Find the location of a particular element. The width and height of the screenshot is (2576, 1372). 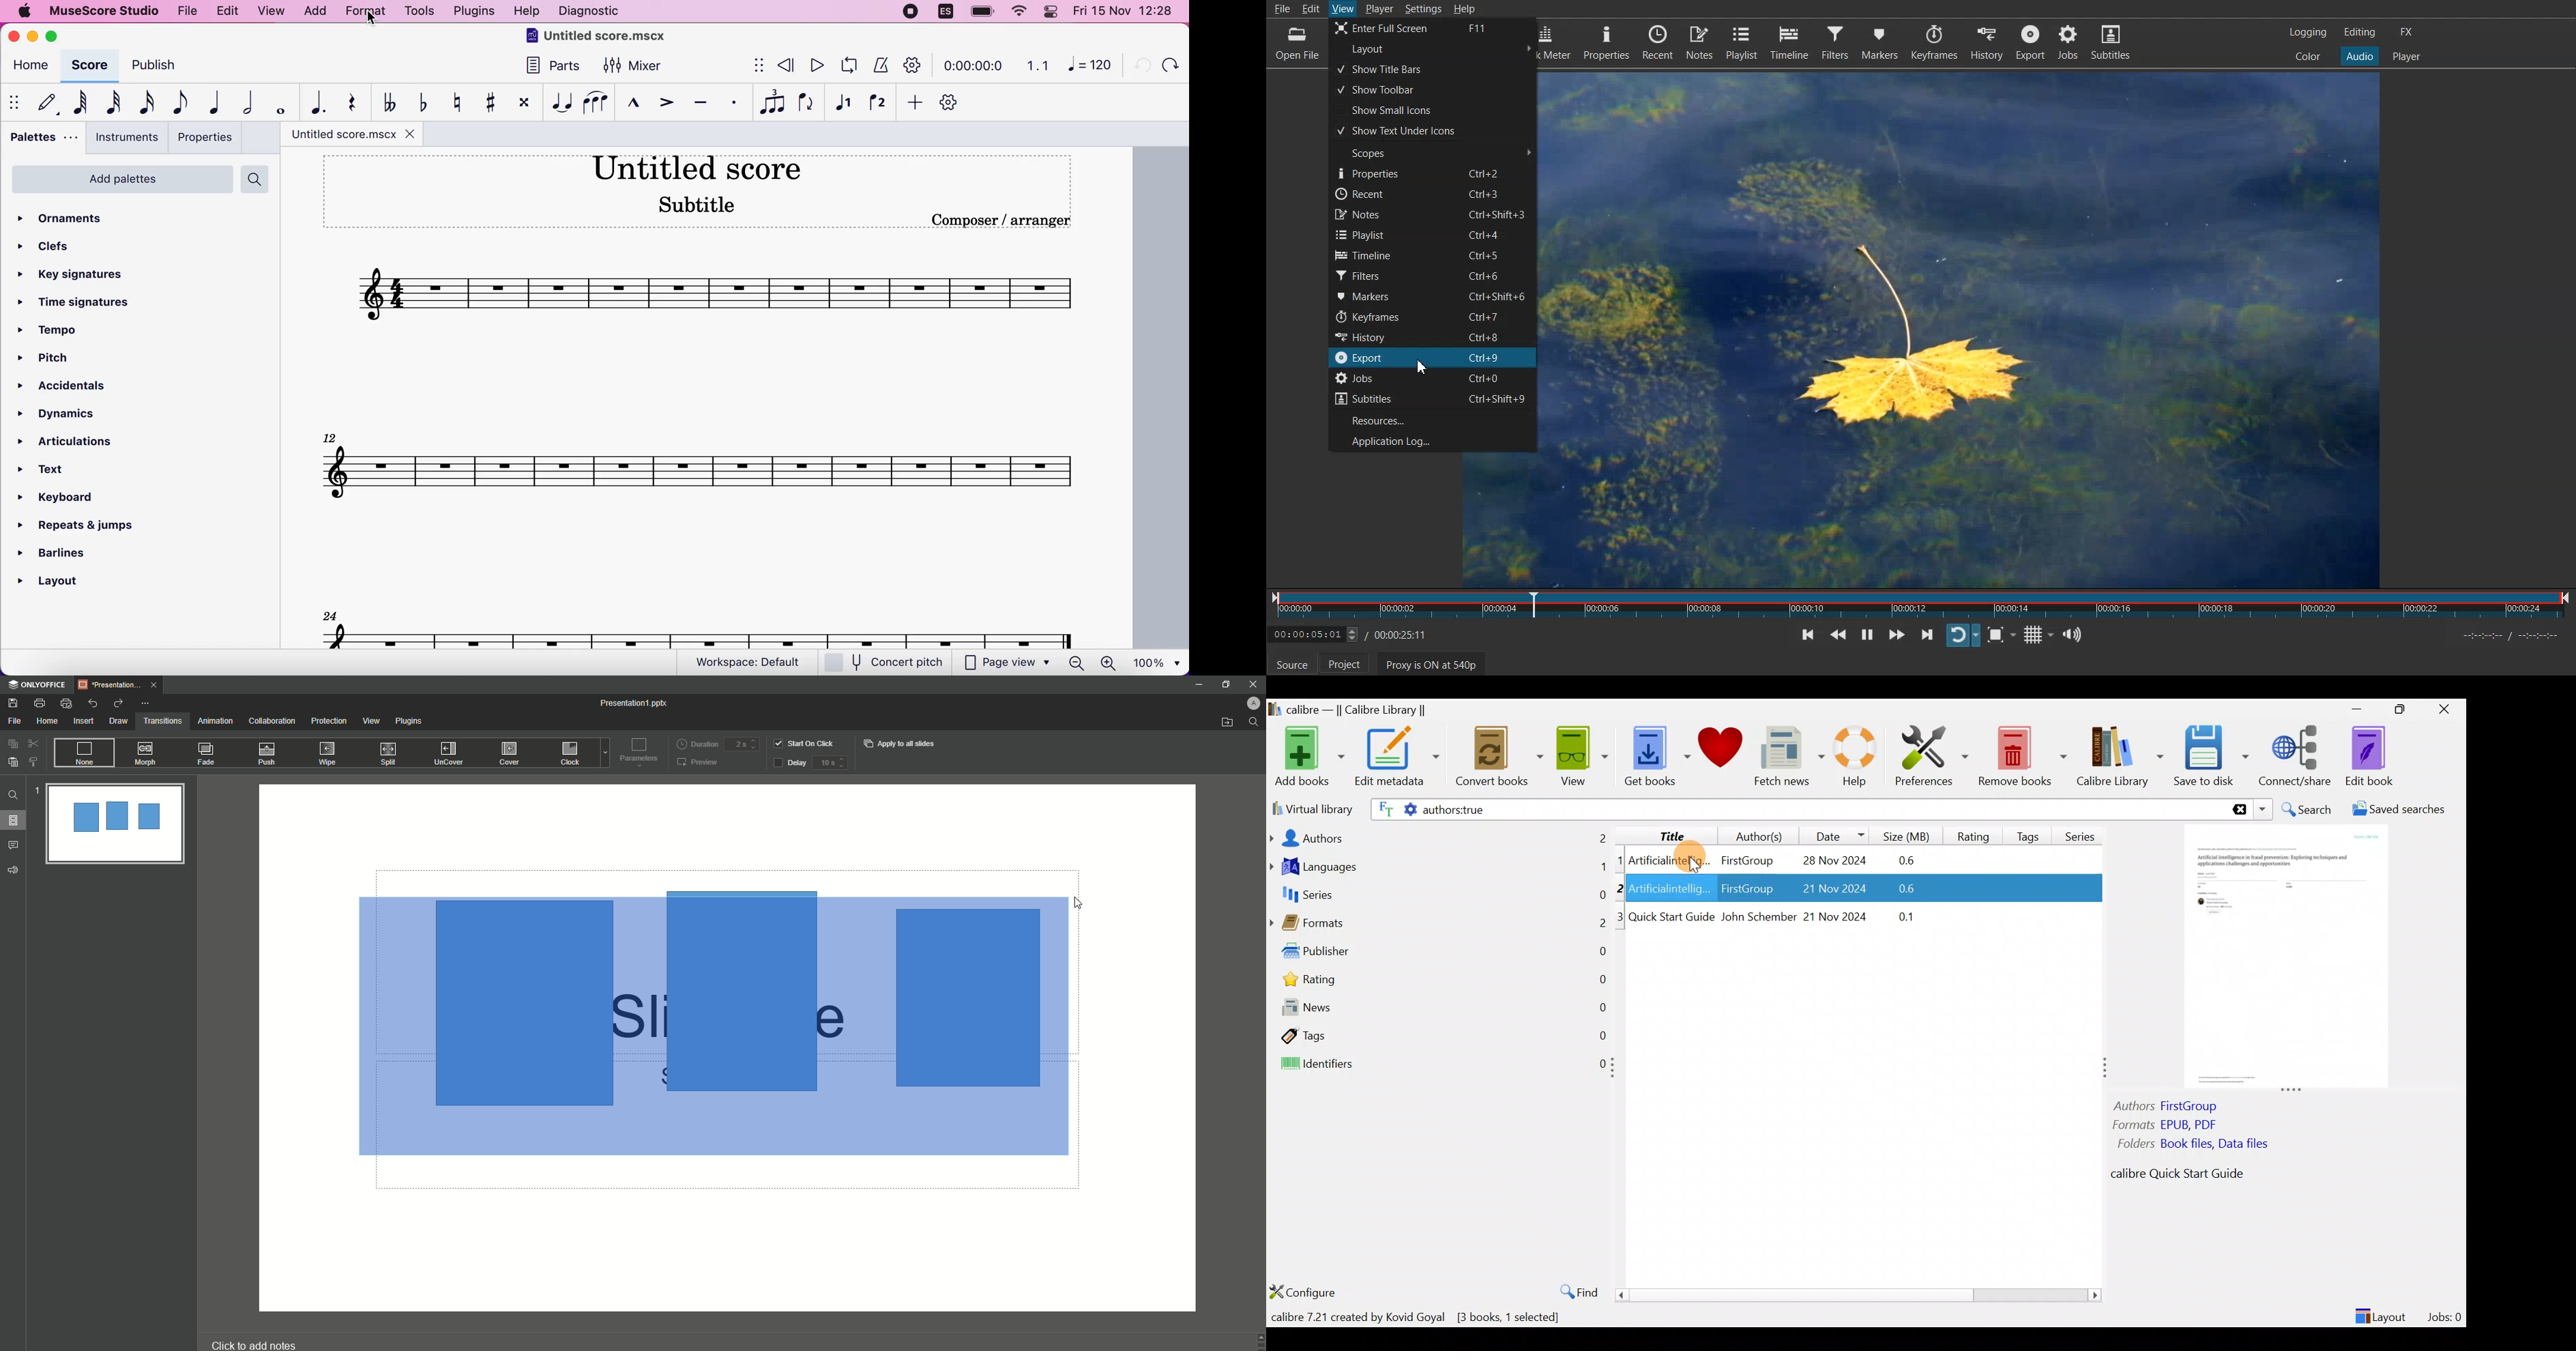

Playlist is located at coordinates (1432, 235).